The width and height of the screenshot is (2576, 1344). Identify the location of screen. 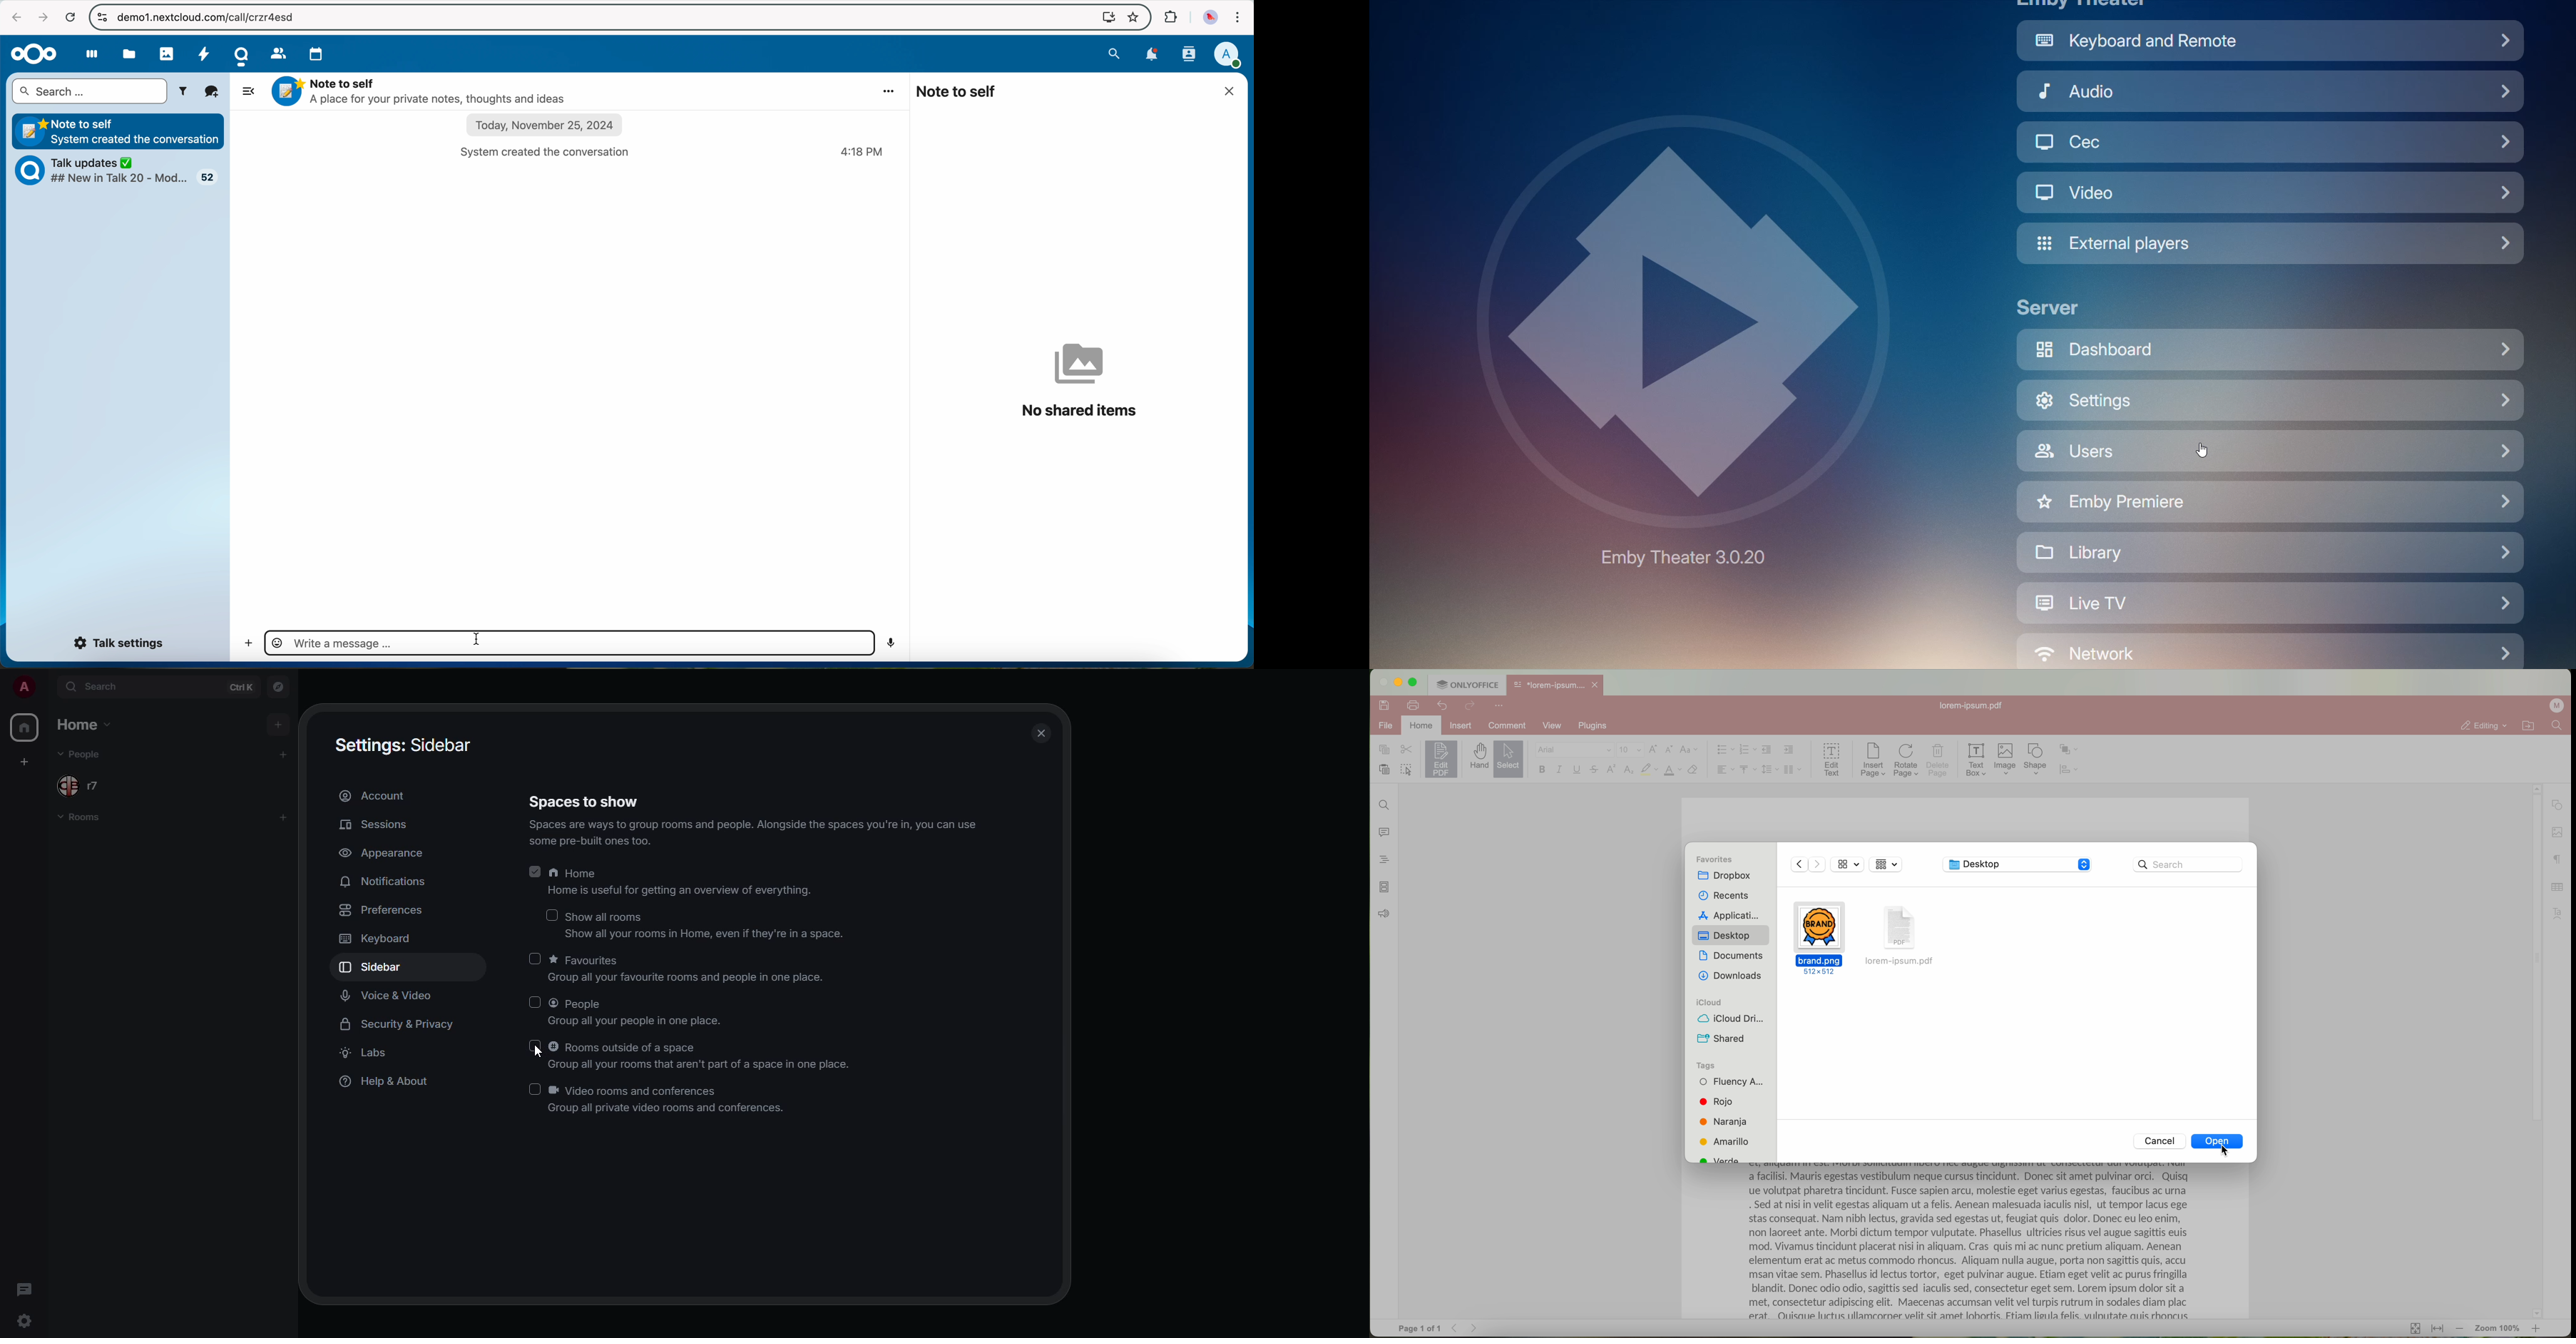
(1105, 18).